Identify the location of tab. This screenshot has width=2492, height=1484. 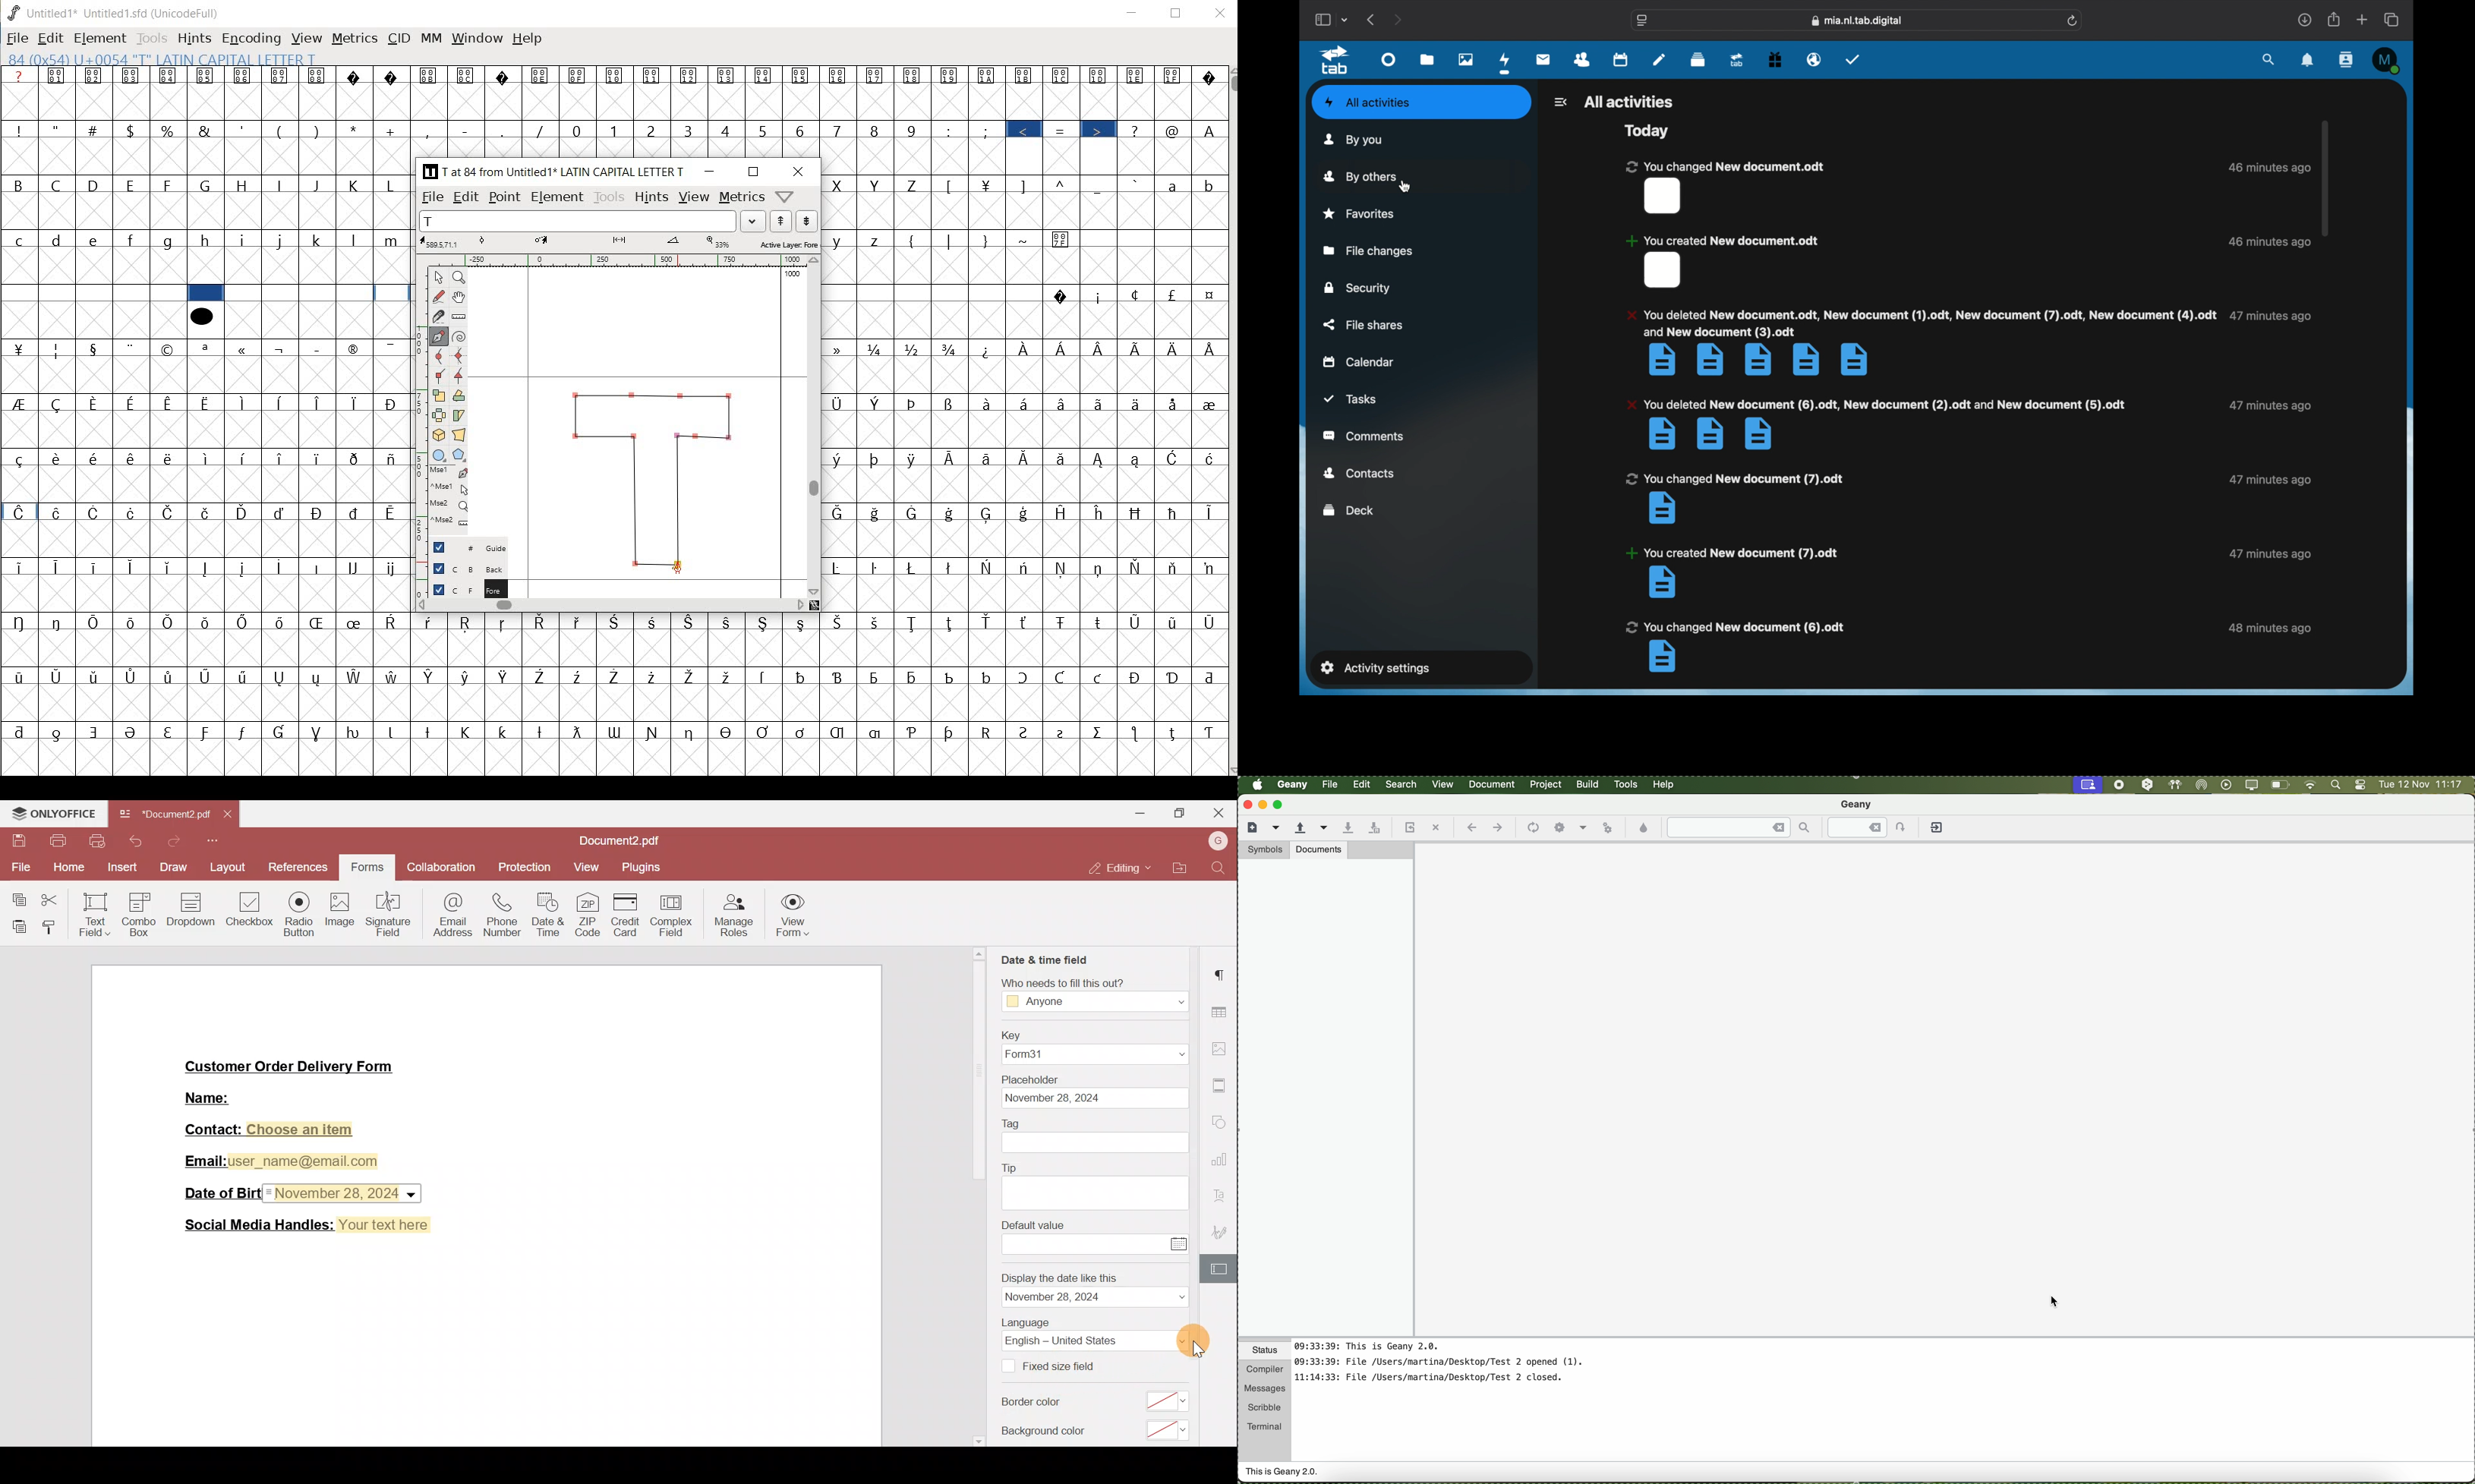
(1738, 60).